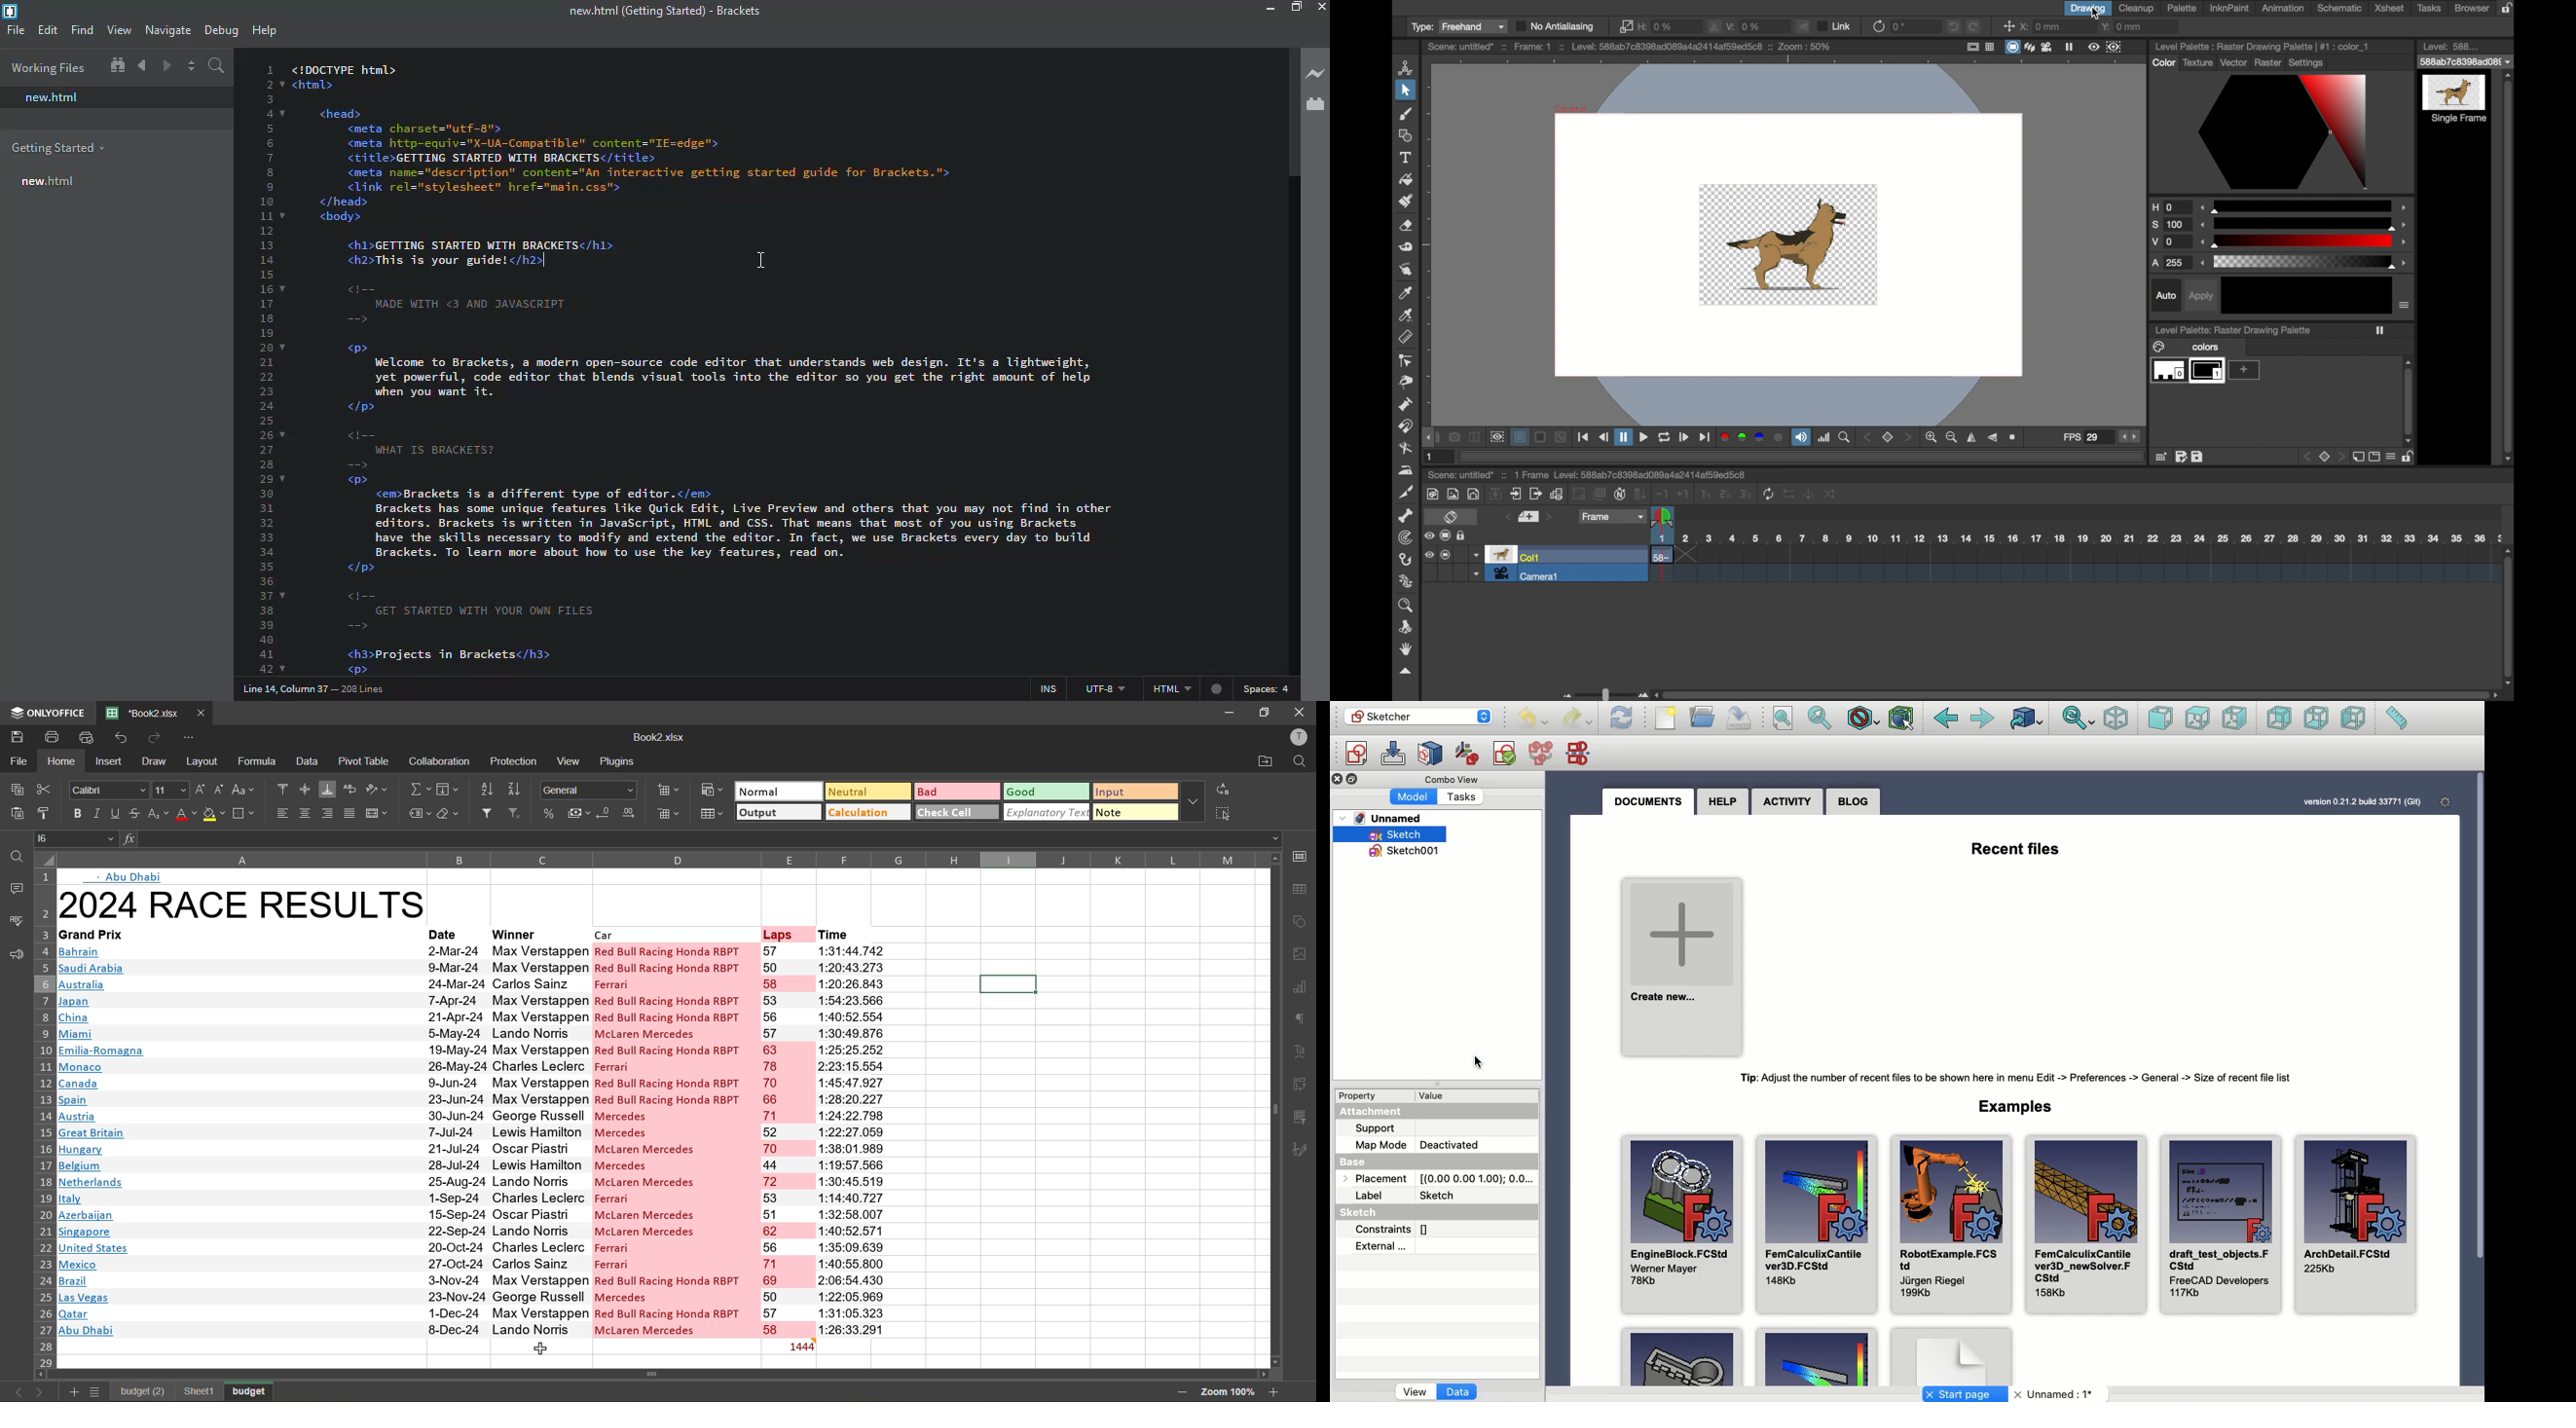 This screenshot has height=1428, width=2576. Describe the element at coordinates (158, 815) in the screenshot. I see `sub/superscript` at that location.